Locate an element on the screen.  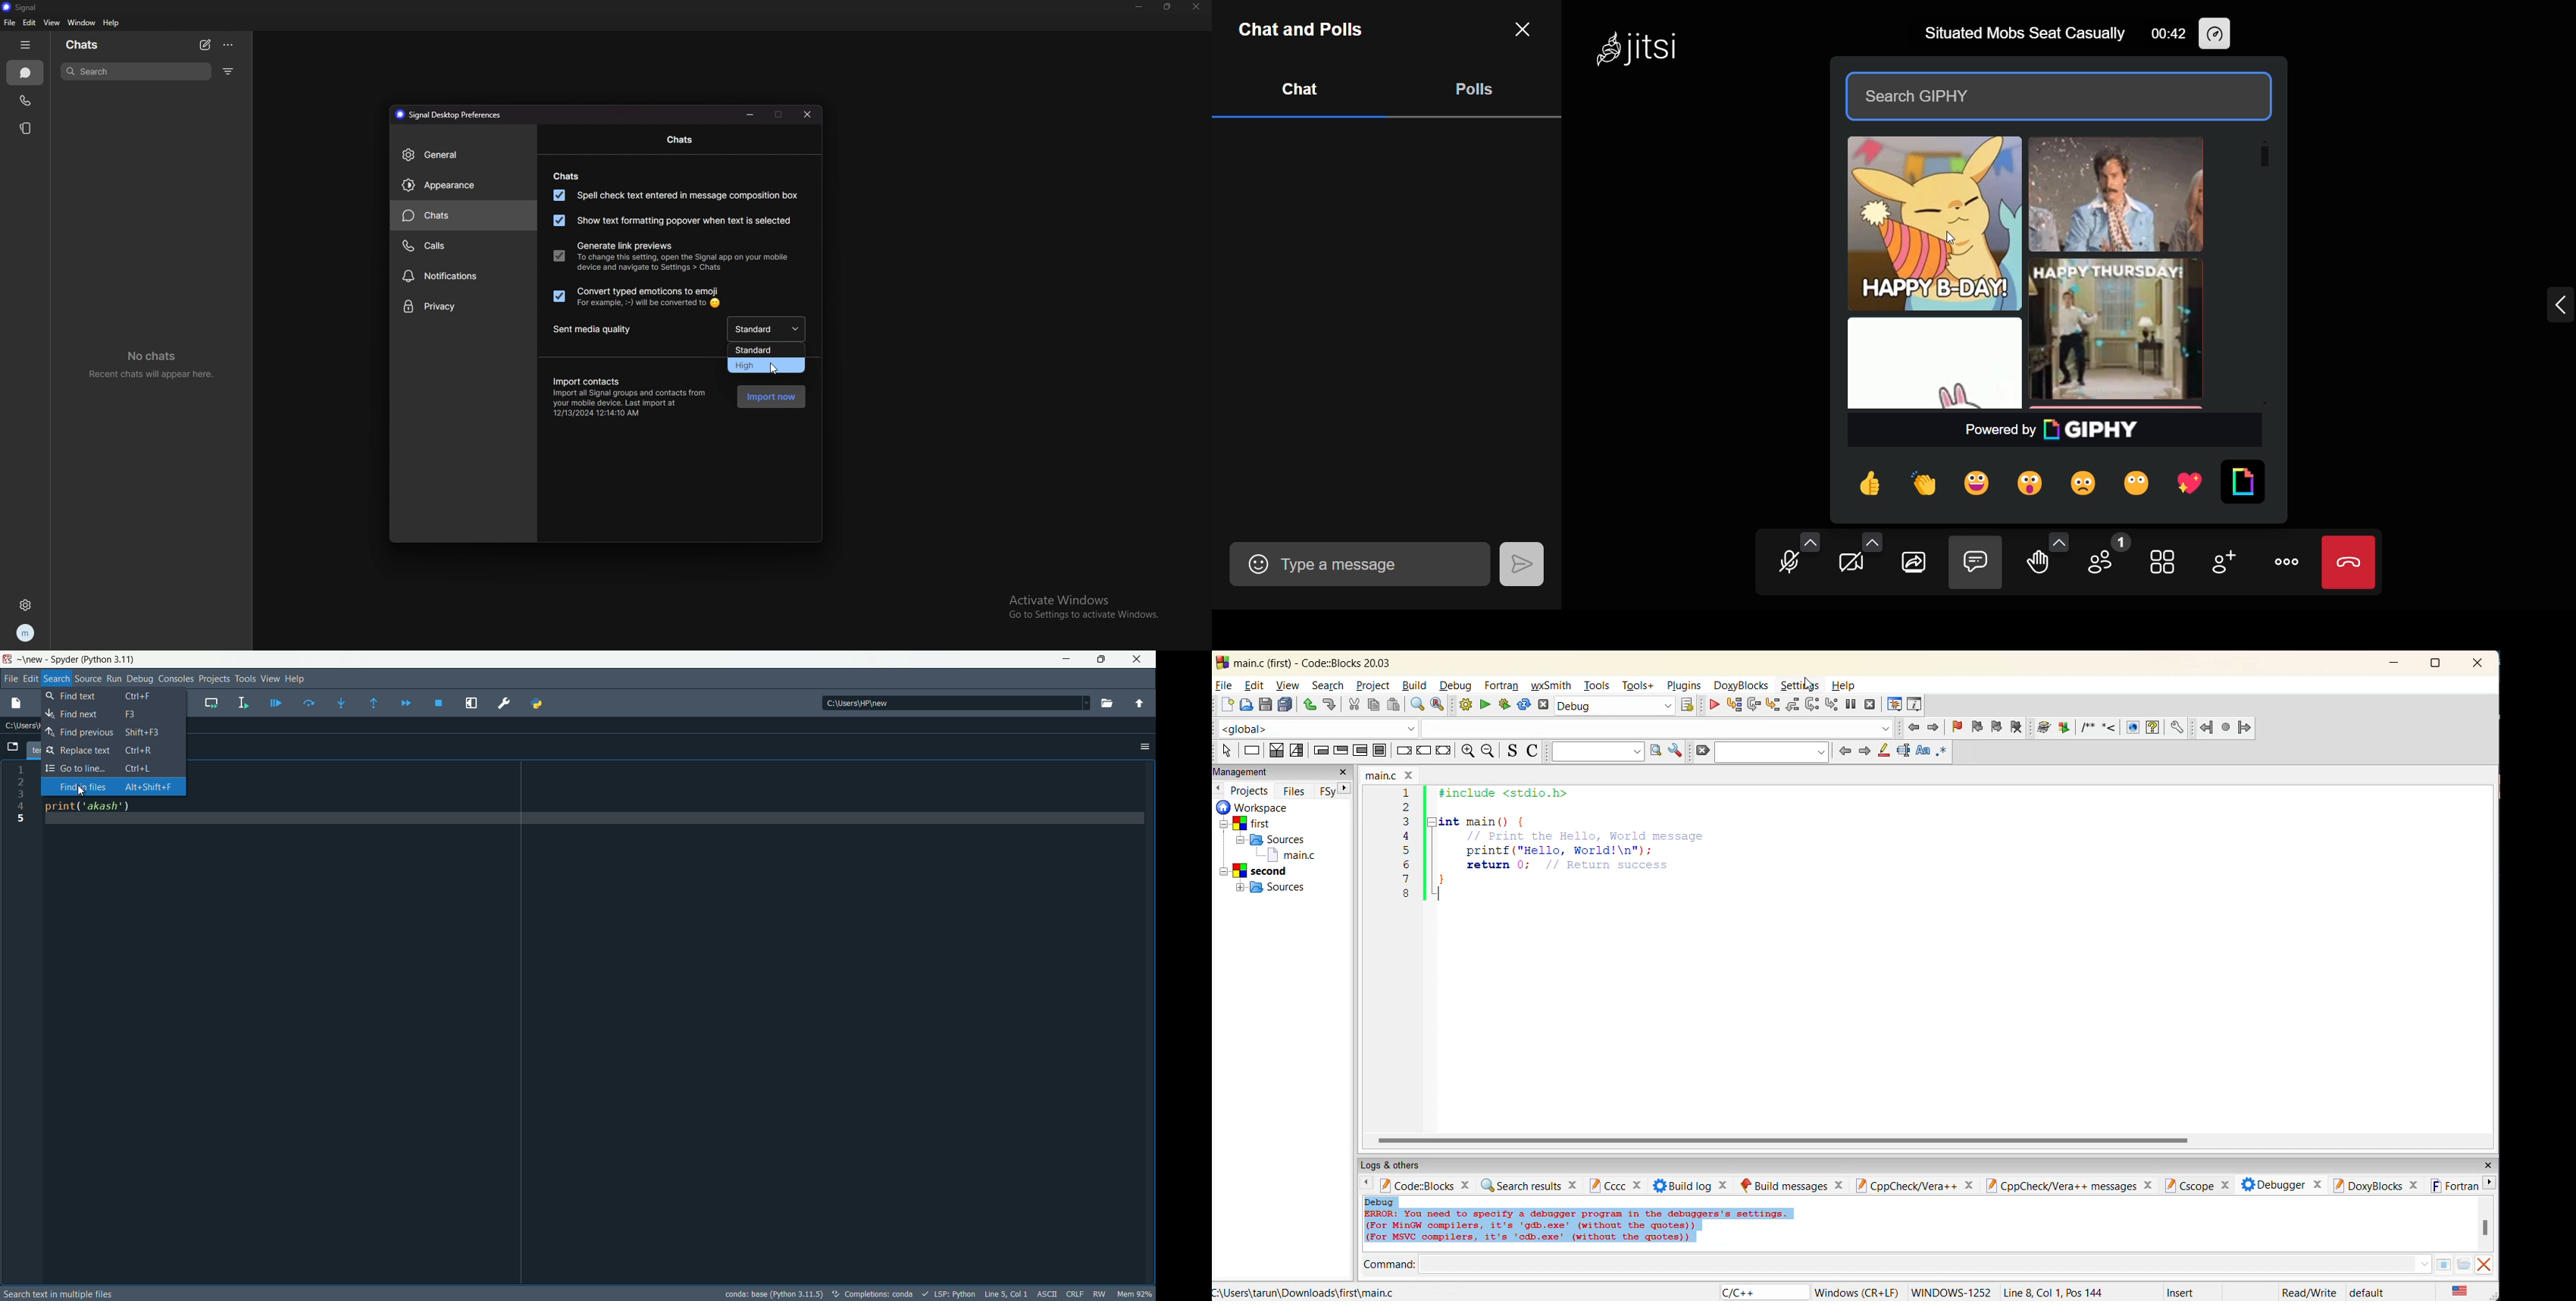
Debug is located at coordinates (1605, 705).